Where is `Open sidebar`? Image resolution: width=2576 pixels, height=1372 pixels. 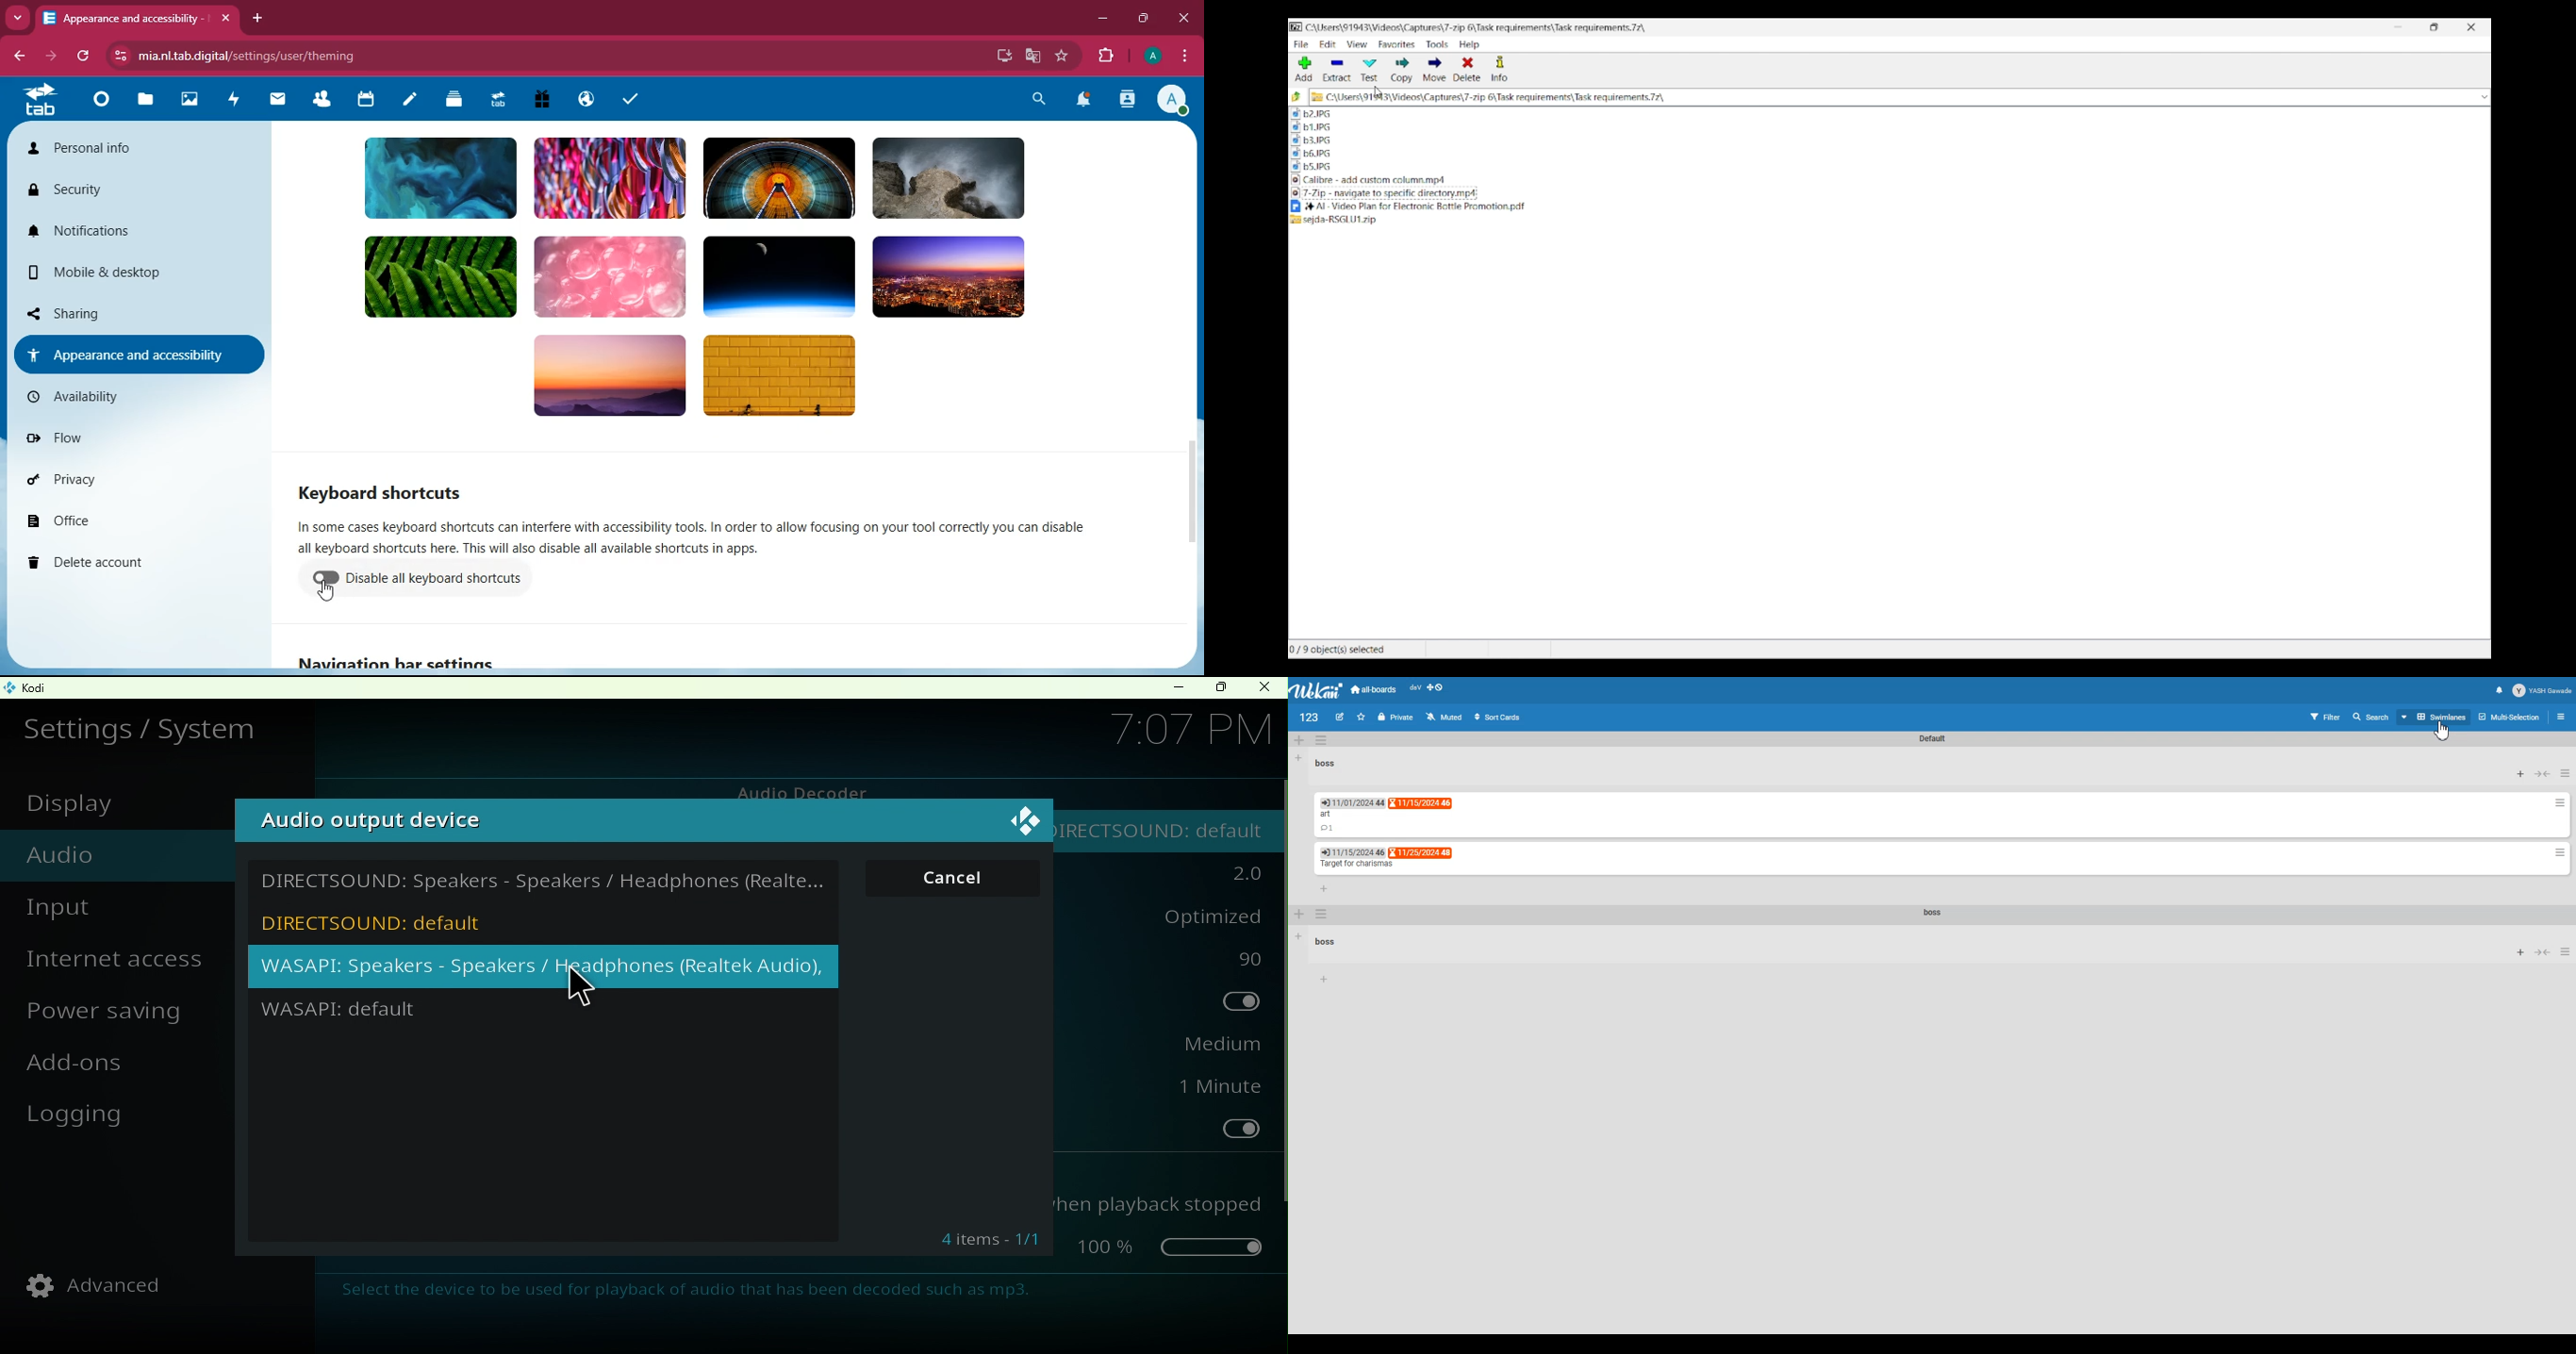 Open sidebar is located at coordinates (2563, 716).